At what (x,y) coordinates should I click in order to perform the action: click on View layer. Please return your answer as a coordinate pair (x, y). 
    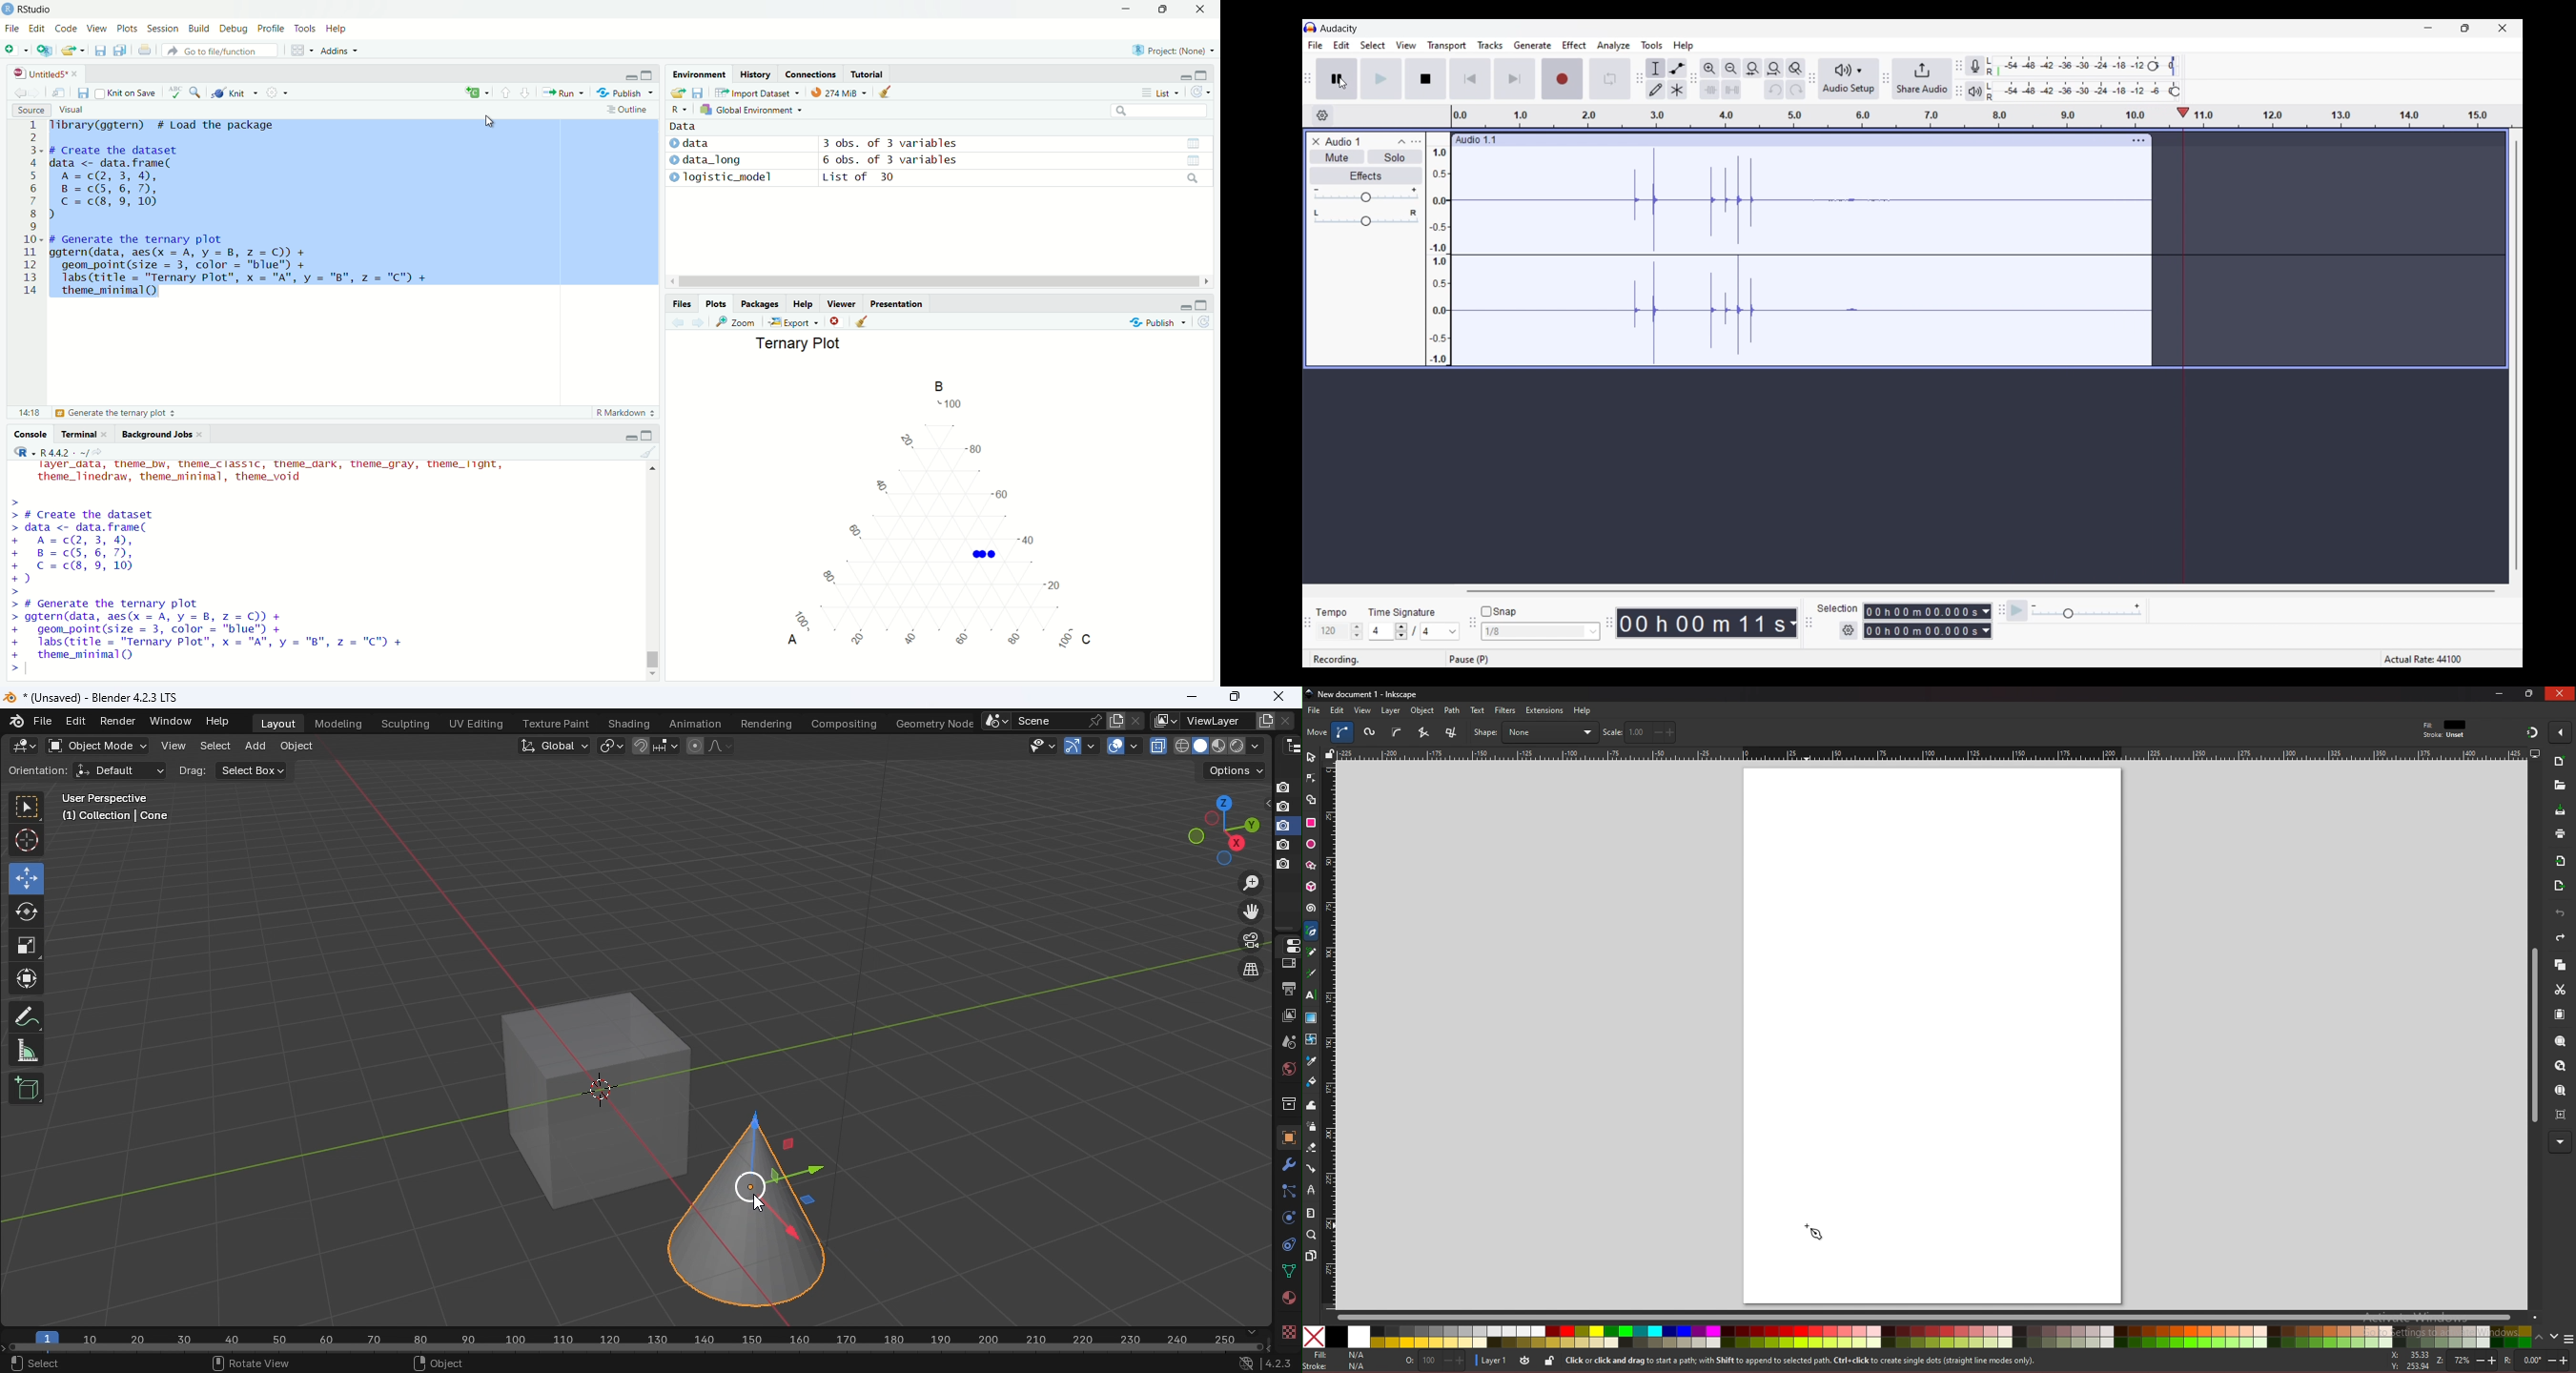
    Looking at the image, I should click on (1290, 1014).